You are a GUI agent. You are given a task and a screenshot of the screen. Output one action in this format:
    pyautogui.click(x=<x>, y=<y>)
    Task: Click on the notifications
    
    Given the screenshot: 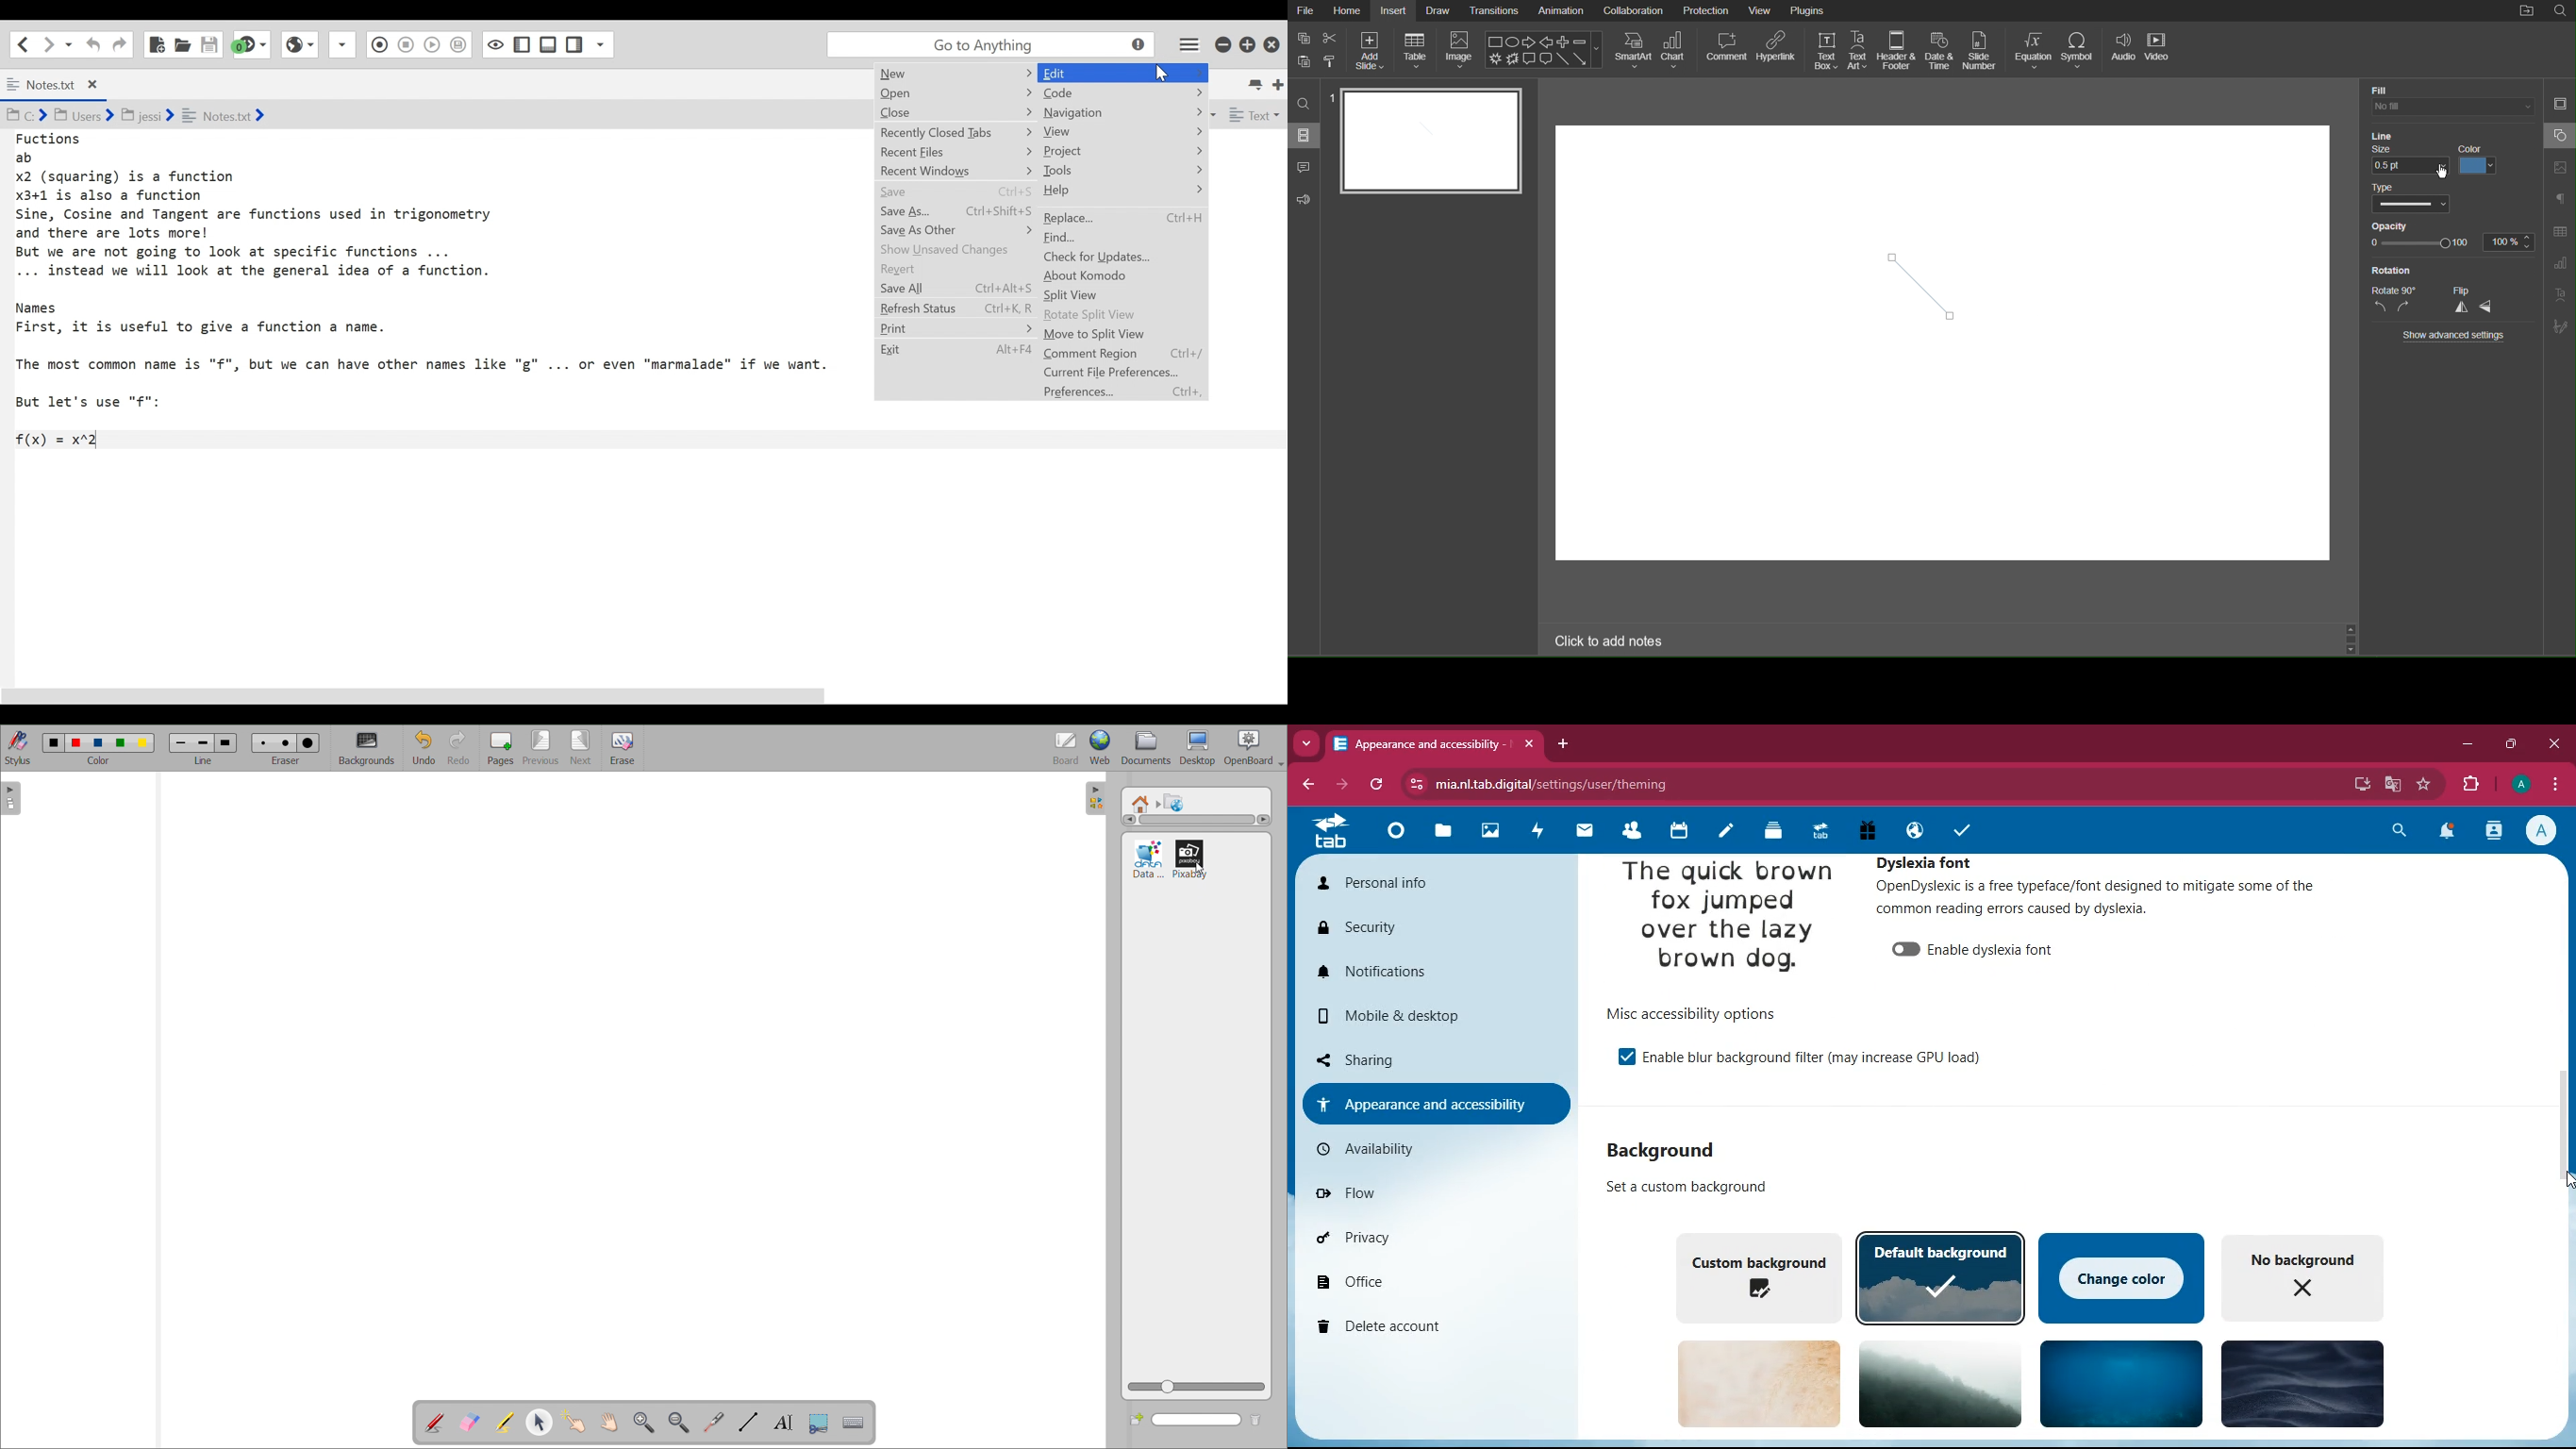 What is the action you would take?
    pyautogui.click(x=1423, y=972)
    